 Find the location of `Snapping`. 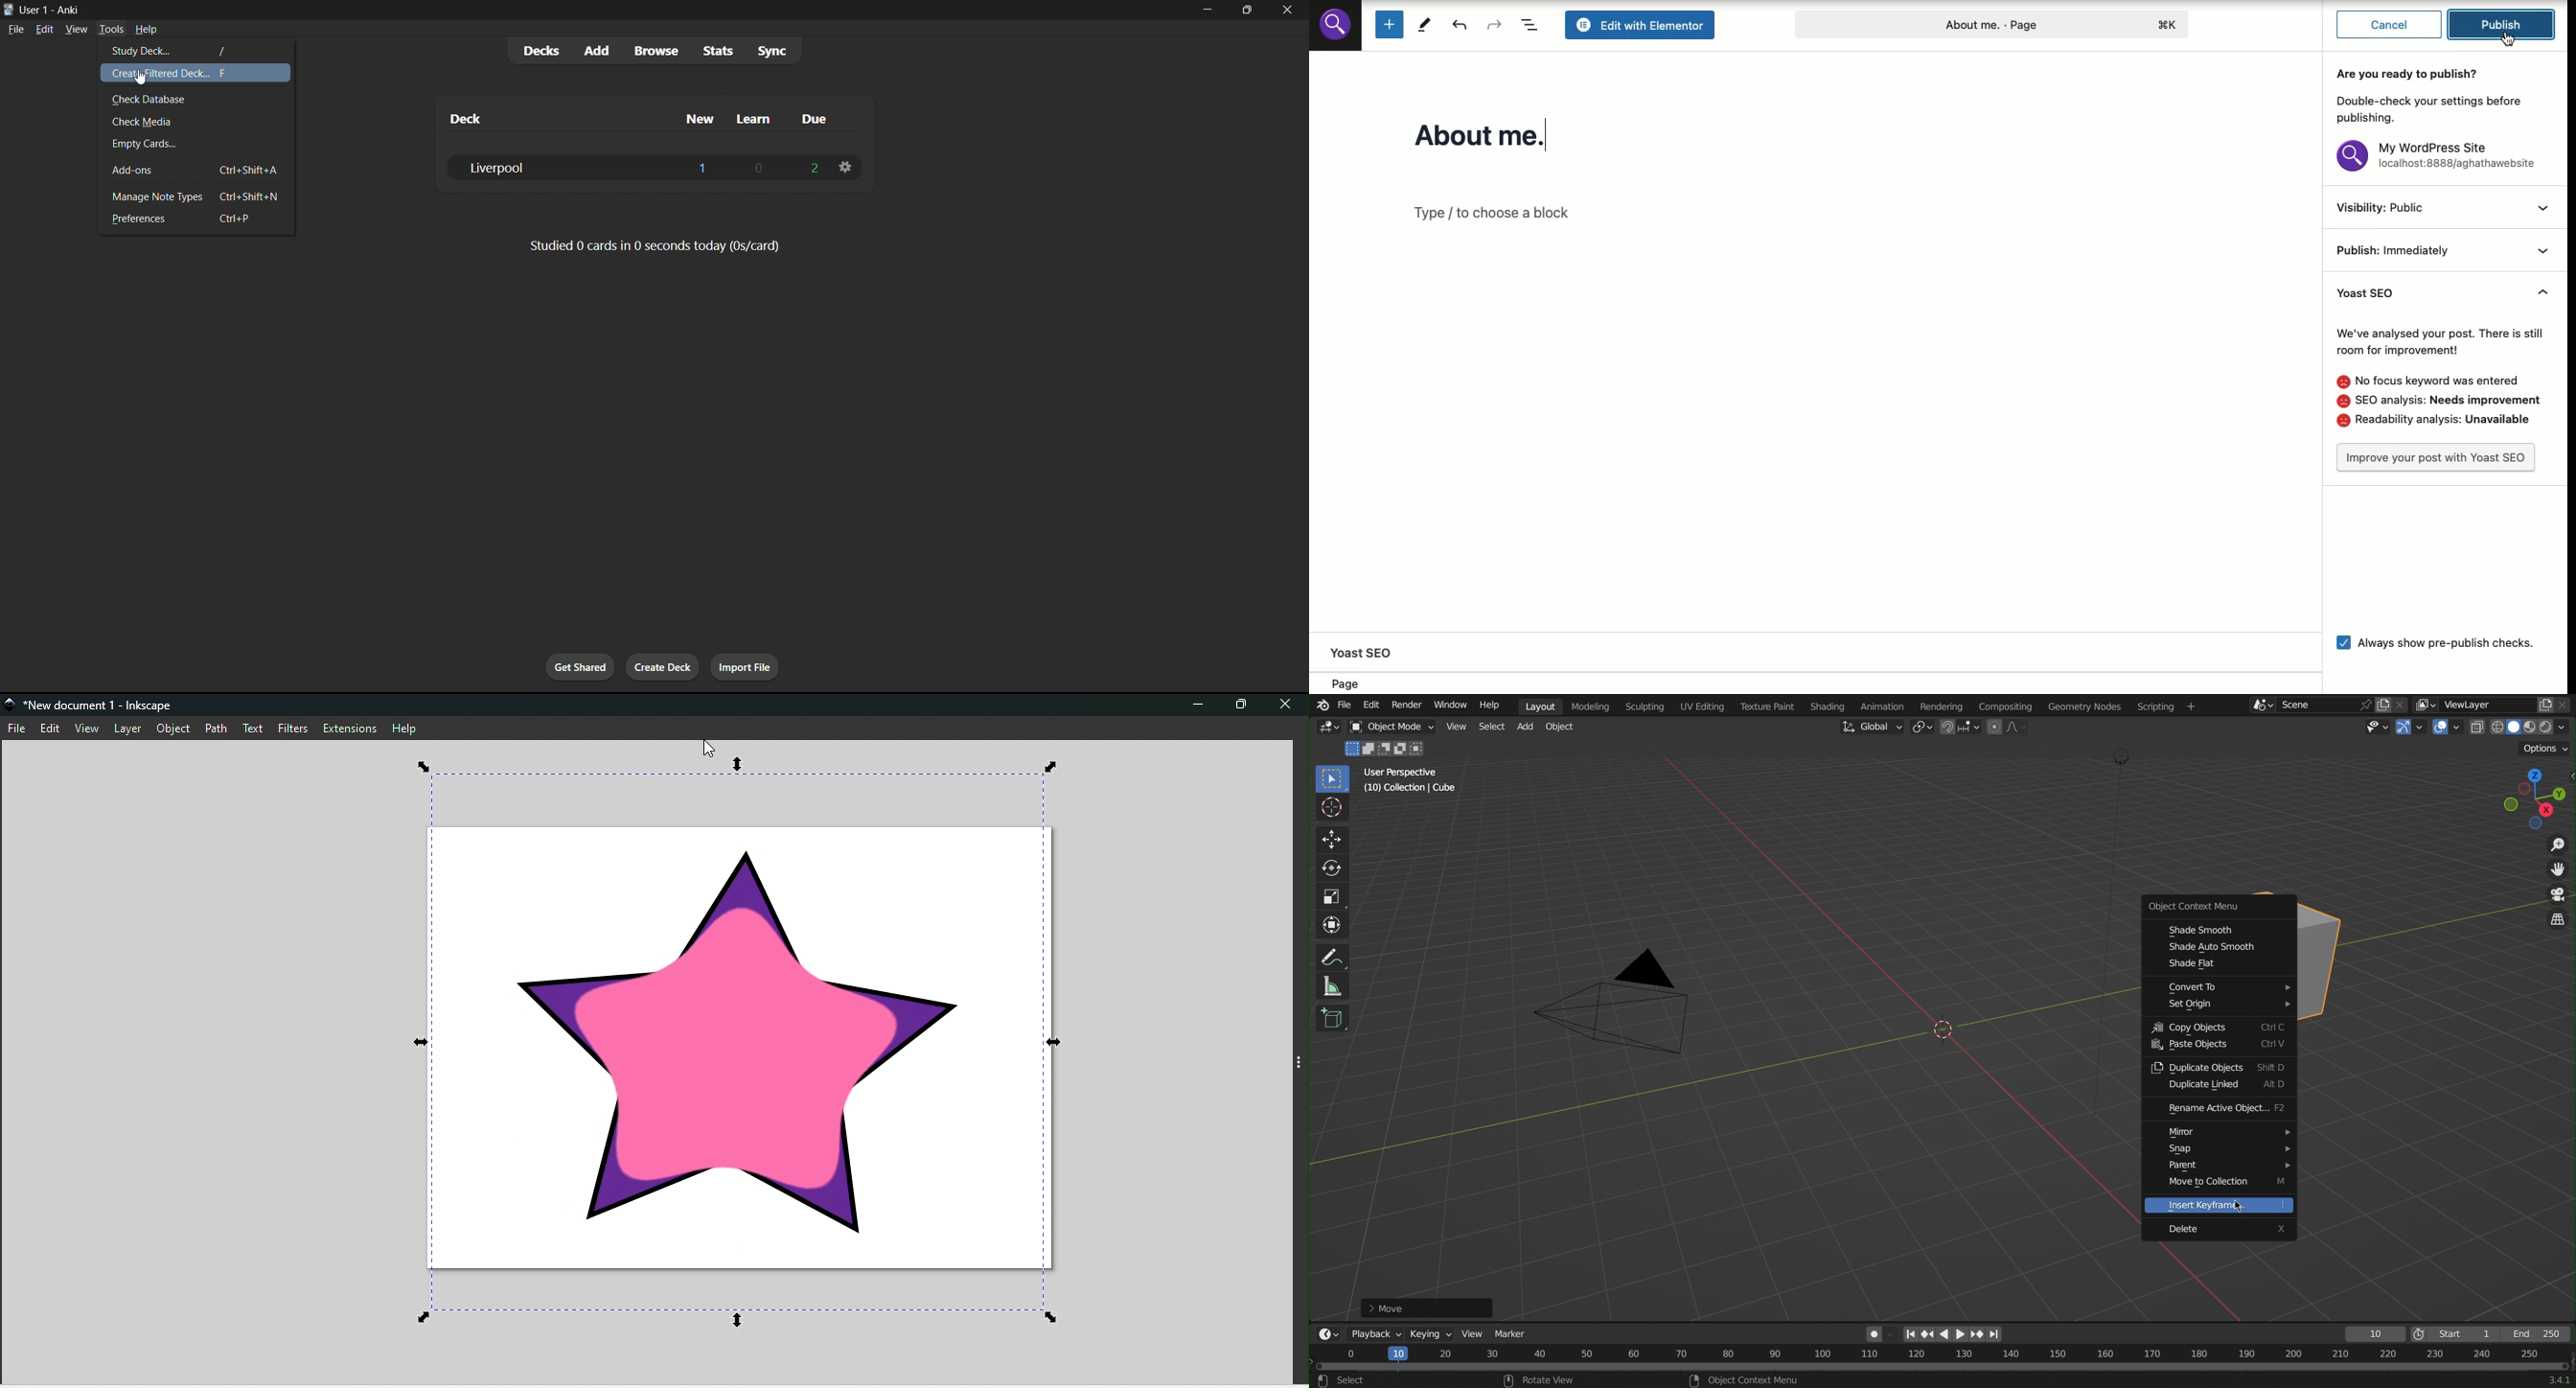

Snapping is located at coordinates (1961, 727).